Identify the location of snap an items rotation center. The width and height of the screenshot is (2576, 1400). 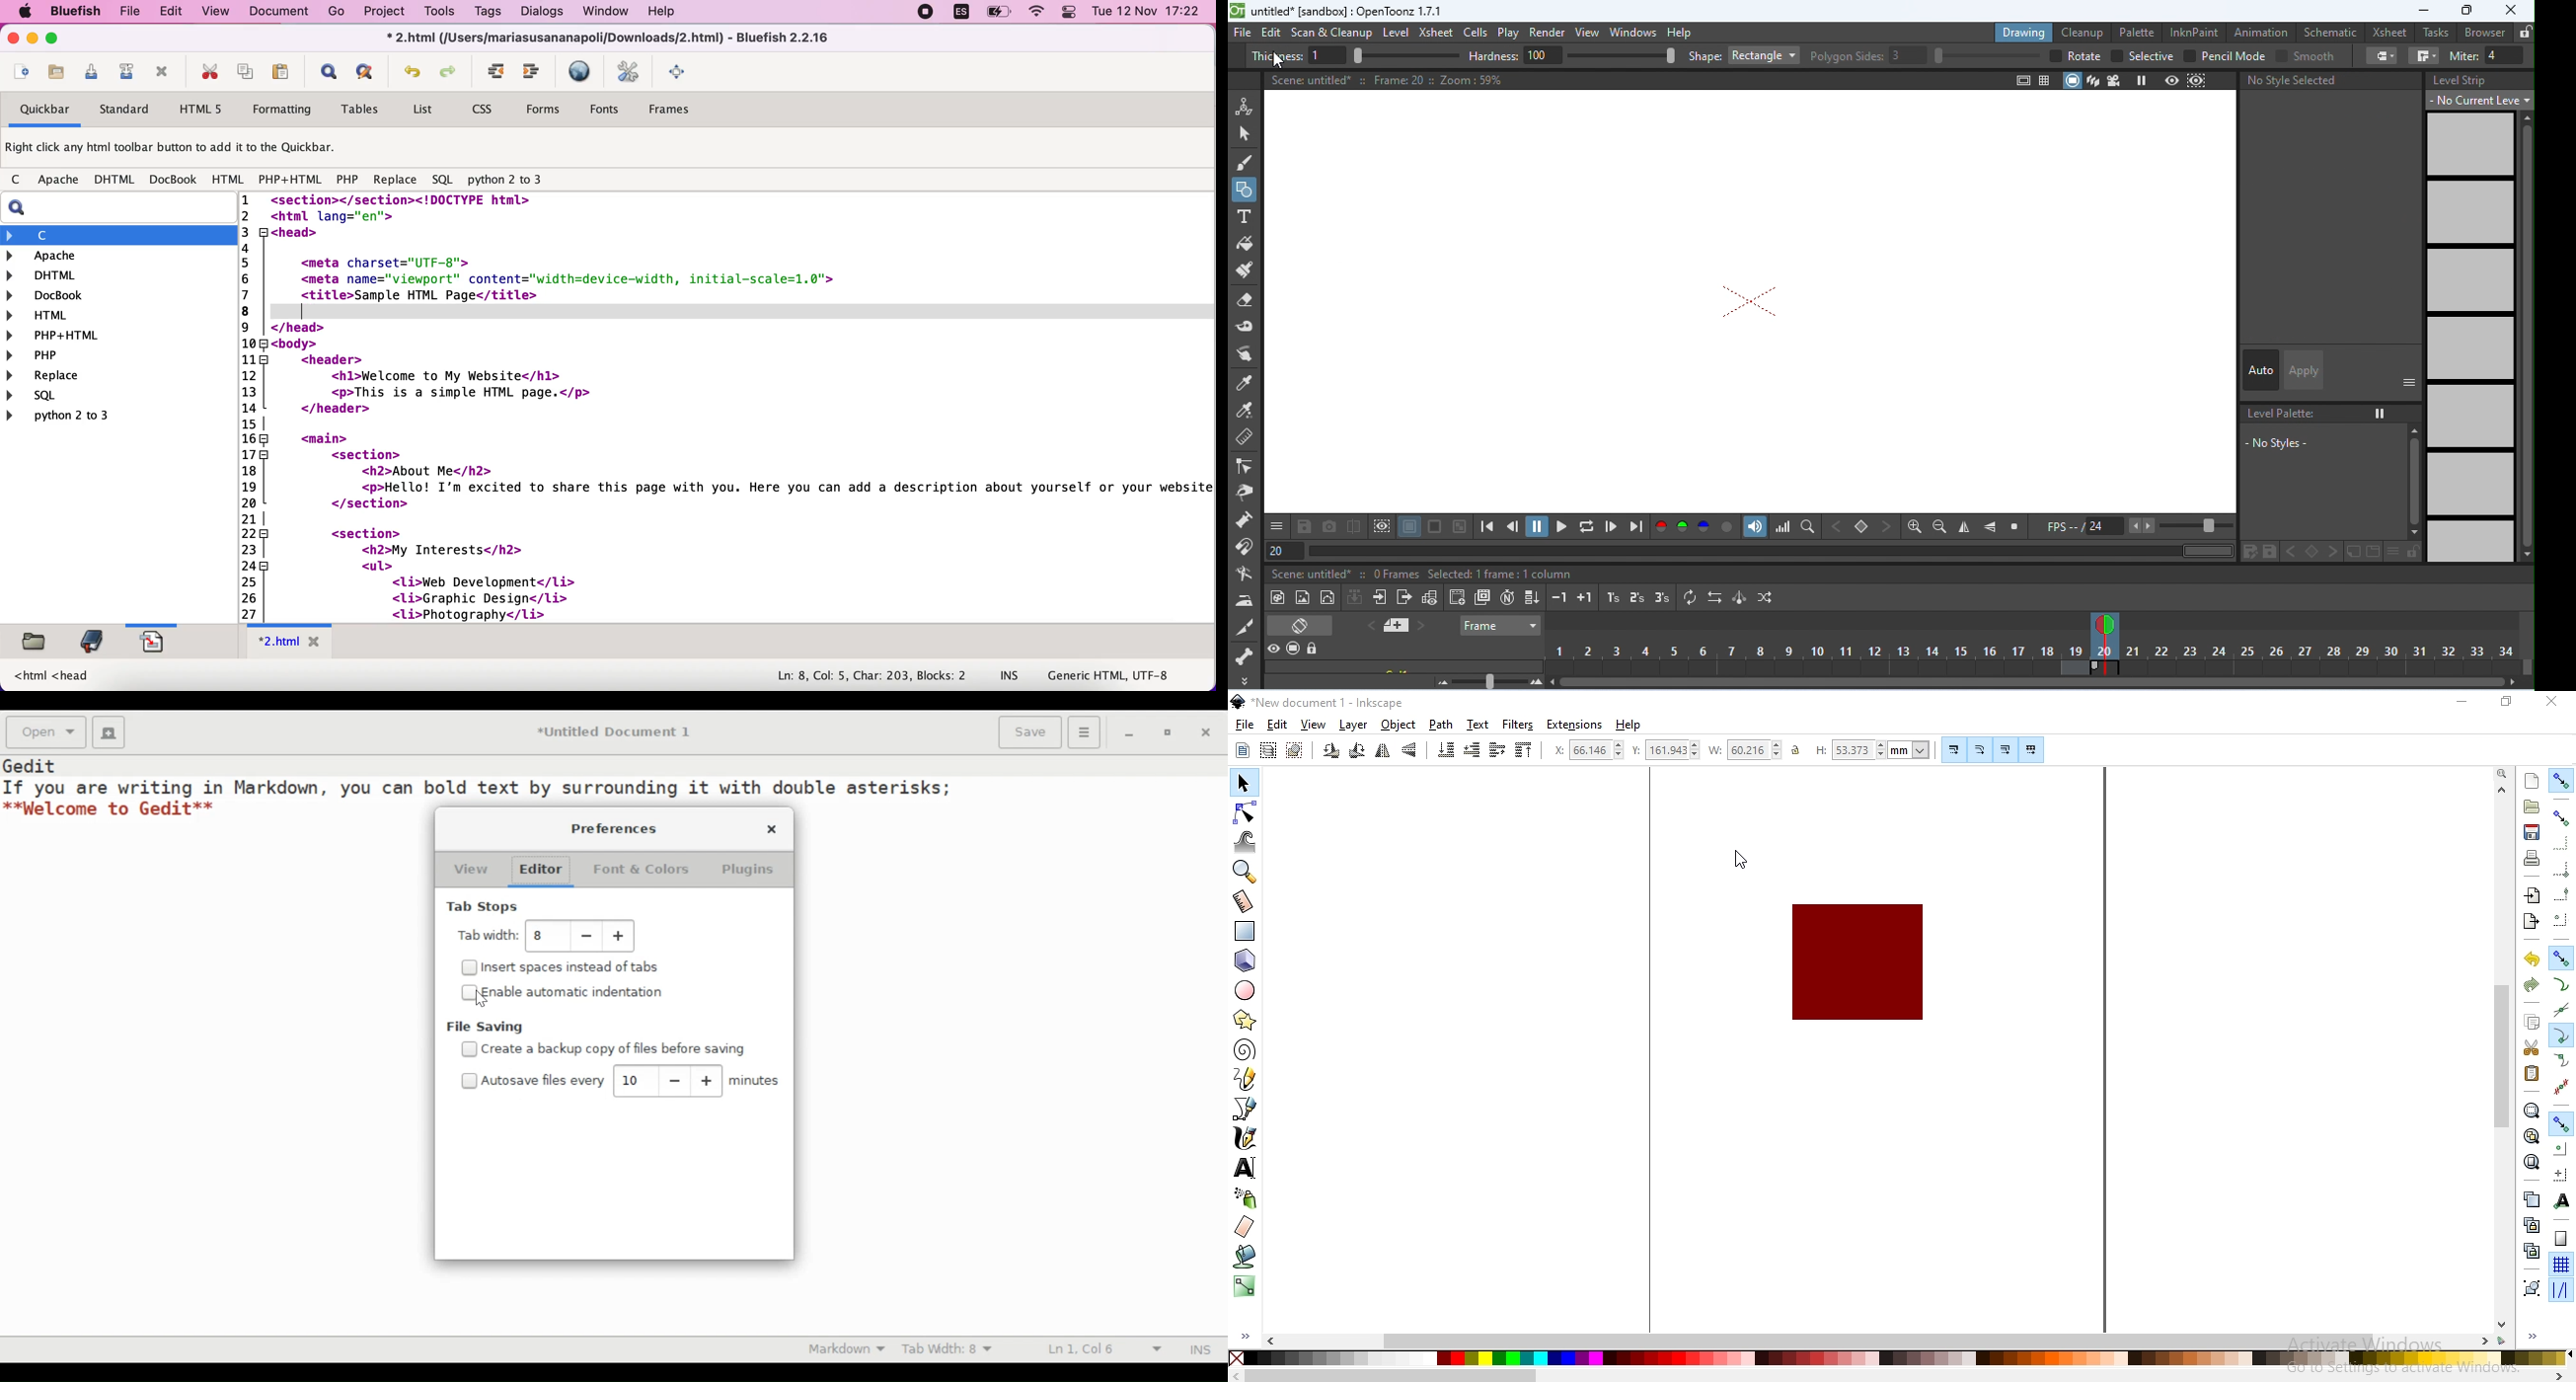
(2559, 1172).